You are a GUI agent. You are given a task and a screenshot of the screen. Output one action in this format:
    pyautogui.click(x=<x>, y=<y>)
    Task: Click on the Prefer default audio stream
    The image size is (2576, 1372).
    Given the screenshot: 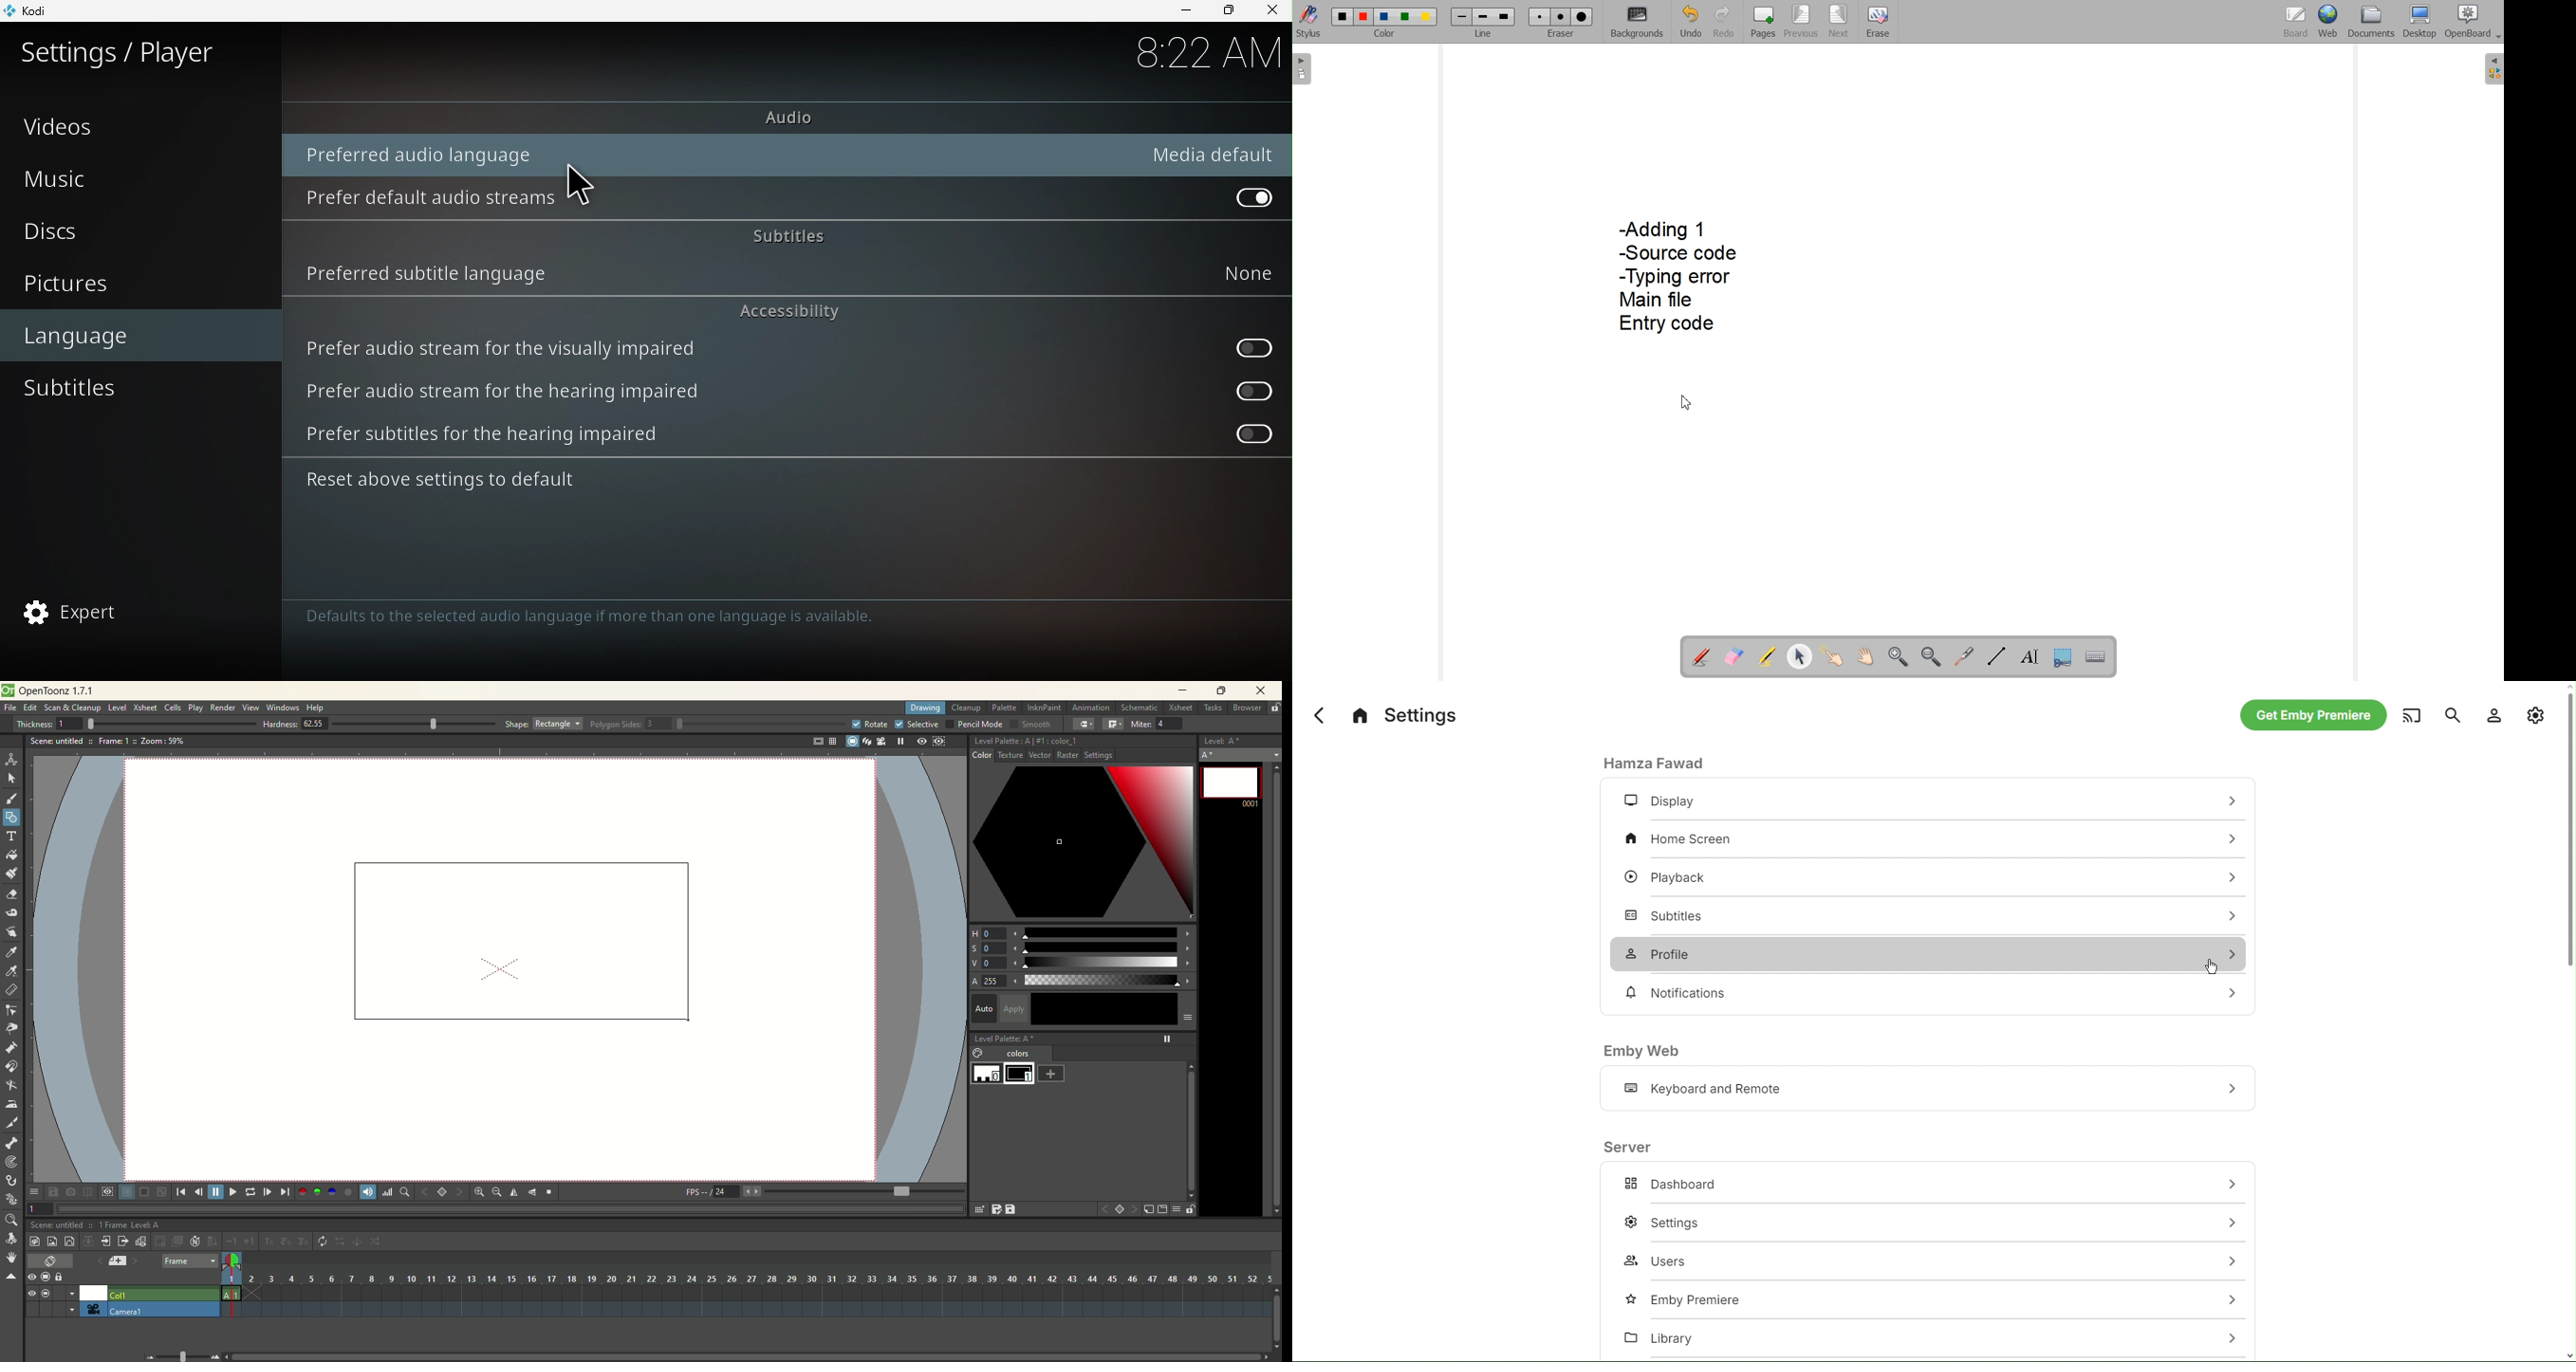 What is the action you would take?
    pyautogui.click(x=1250, y=196)
    